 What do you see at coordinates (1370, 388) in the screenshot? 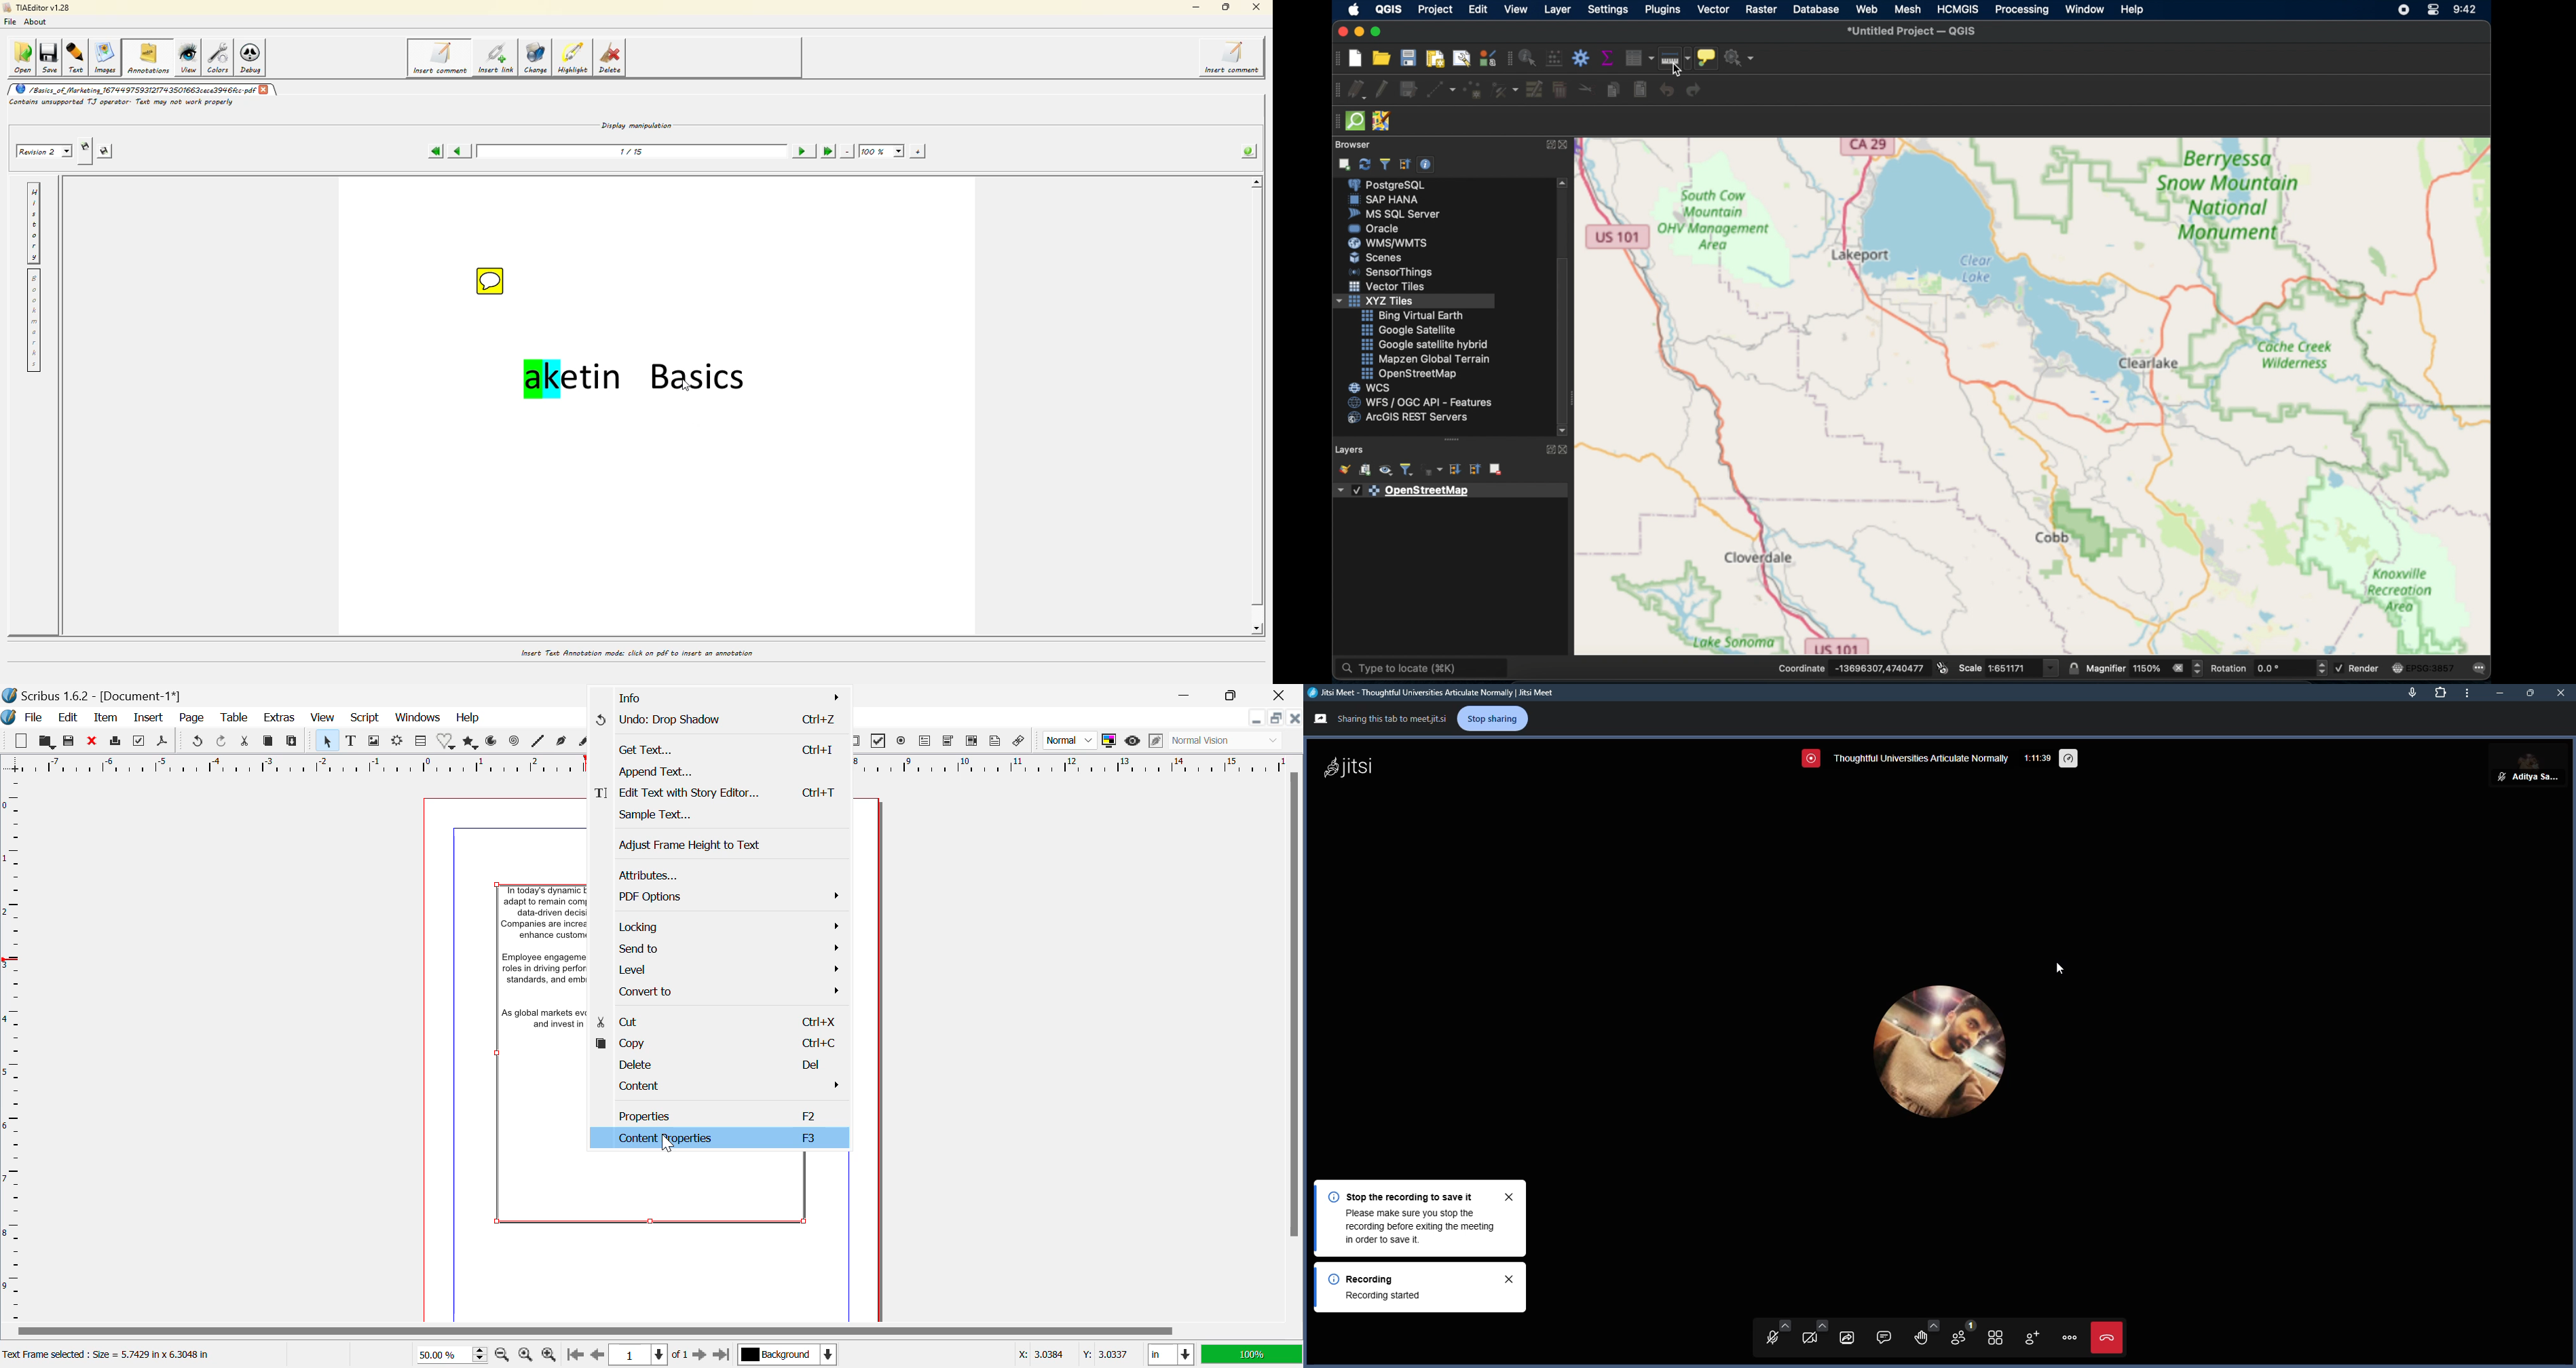
I see `wcs` at bounding box center [1370, 388].